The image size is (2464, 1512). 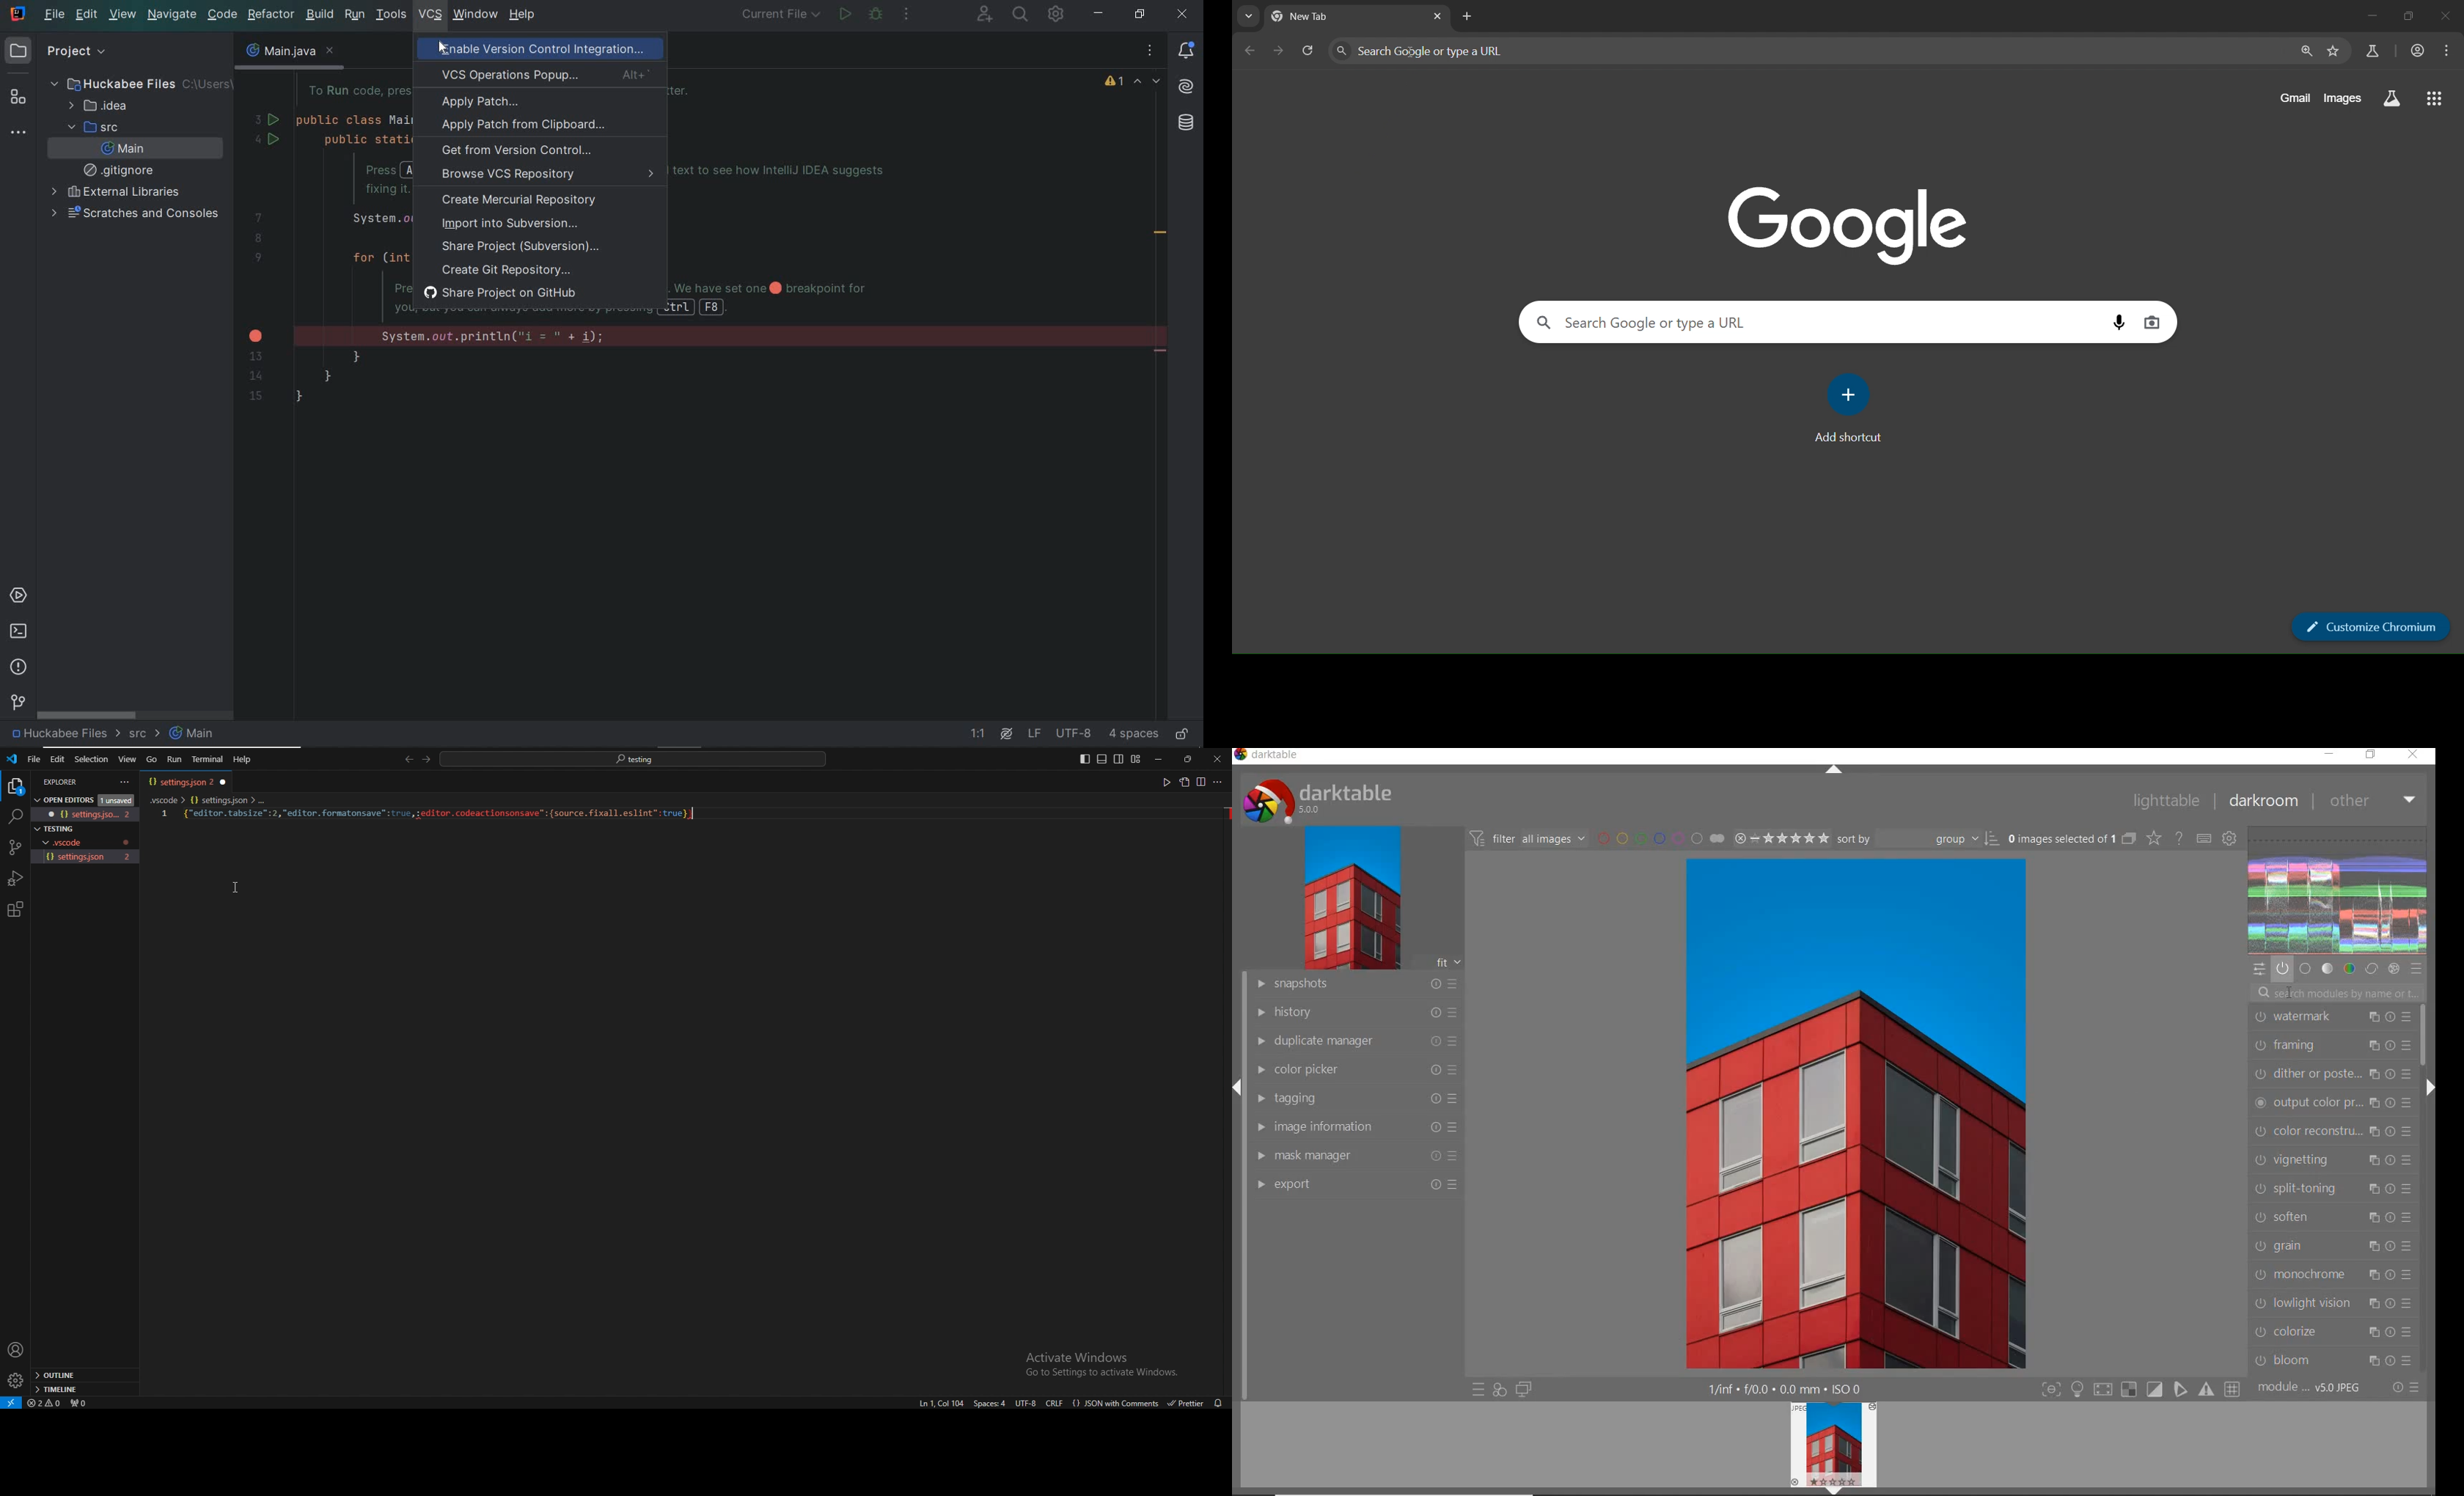 I want to click on sort, so click(x=1918, y=838).